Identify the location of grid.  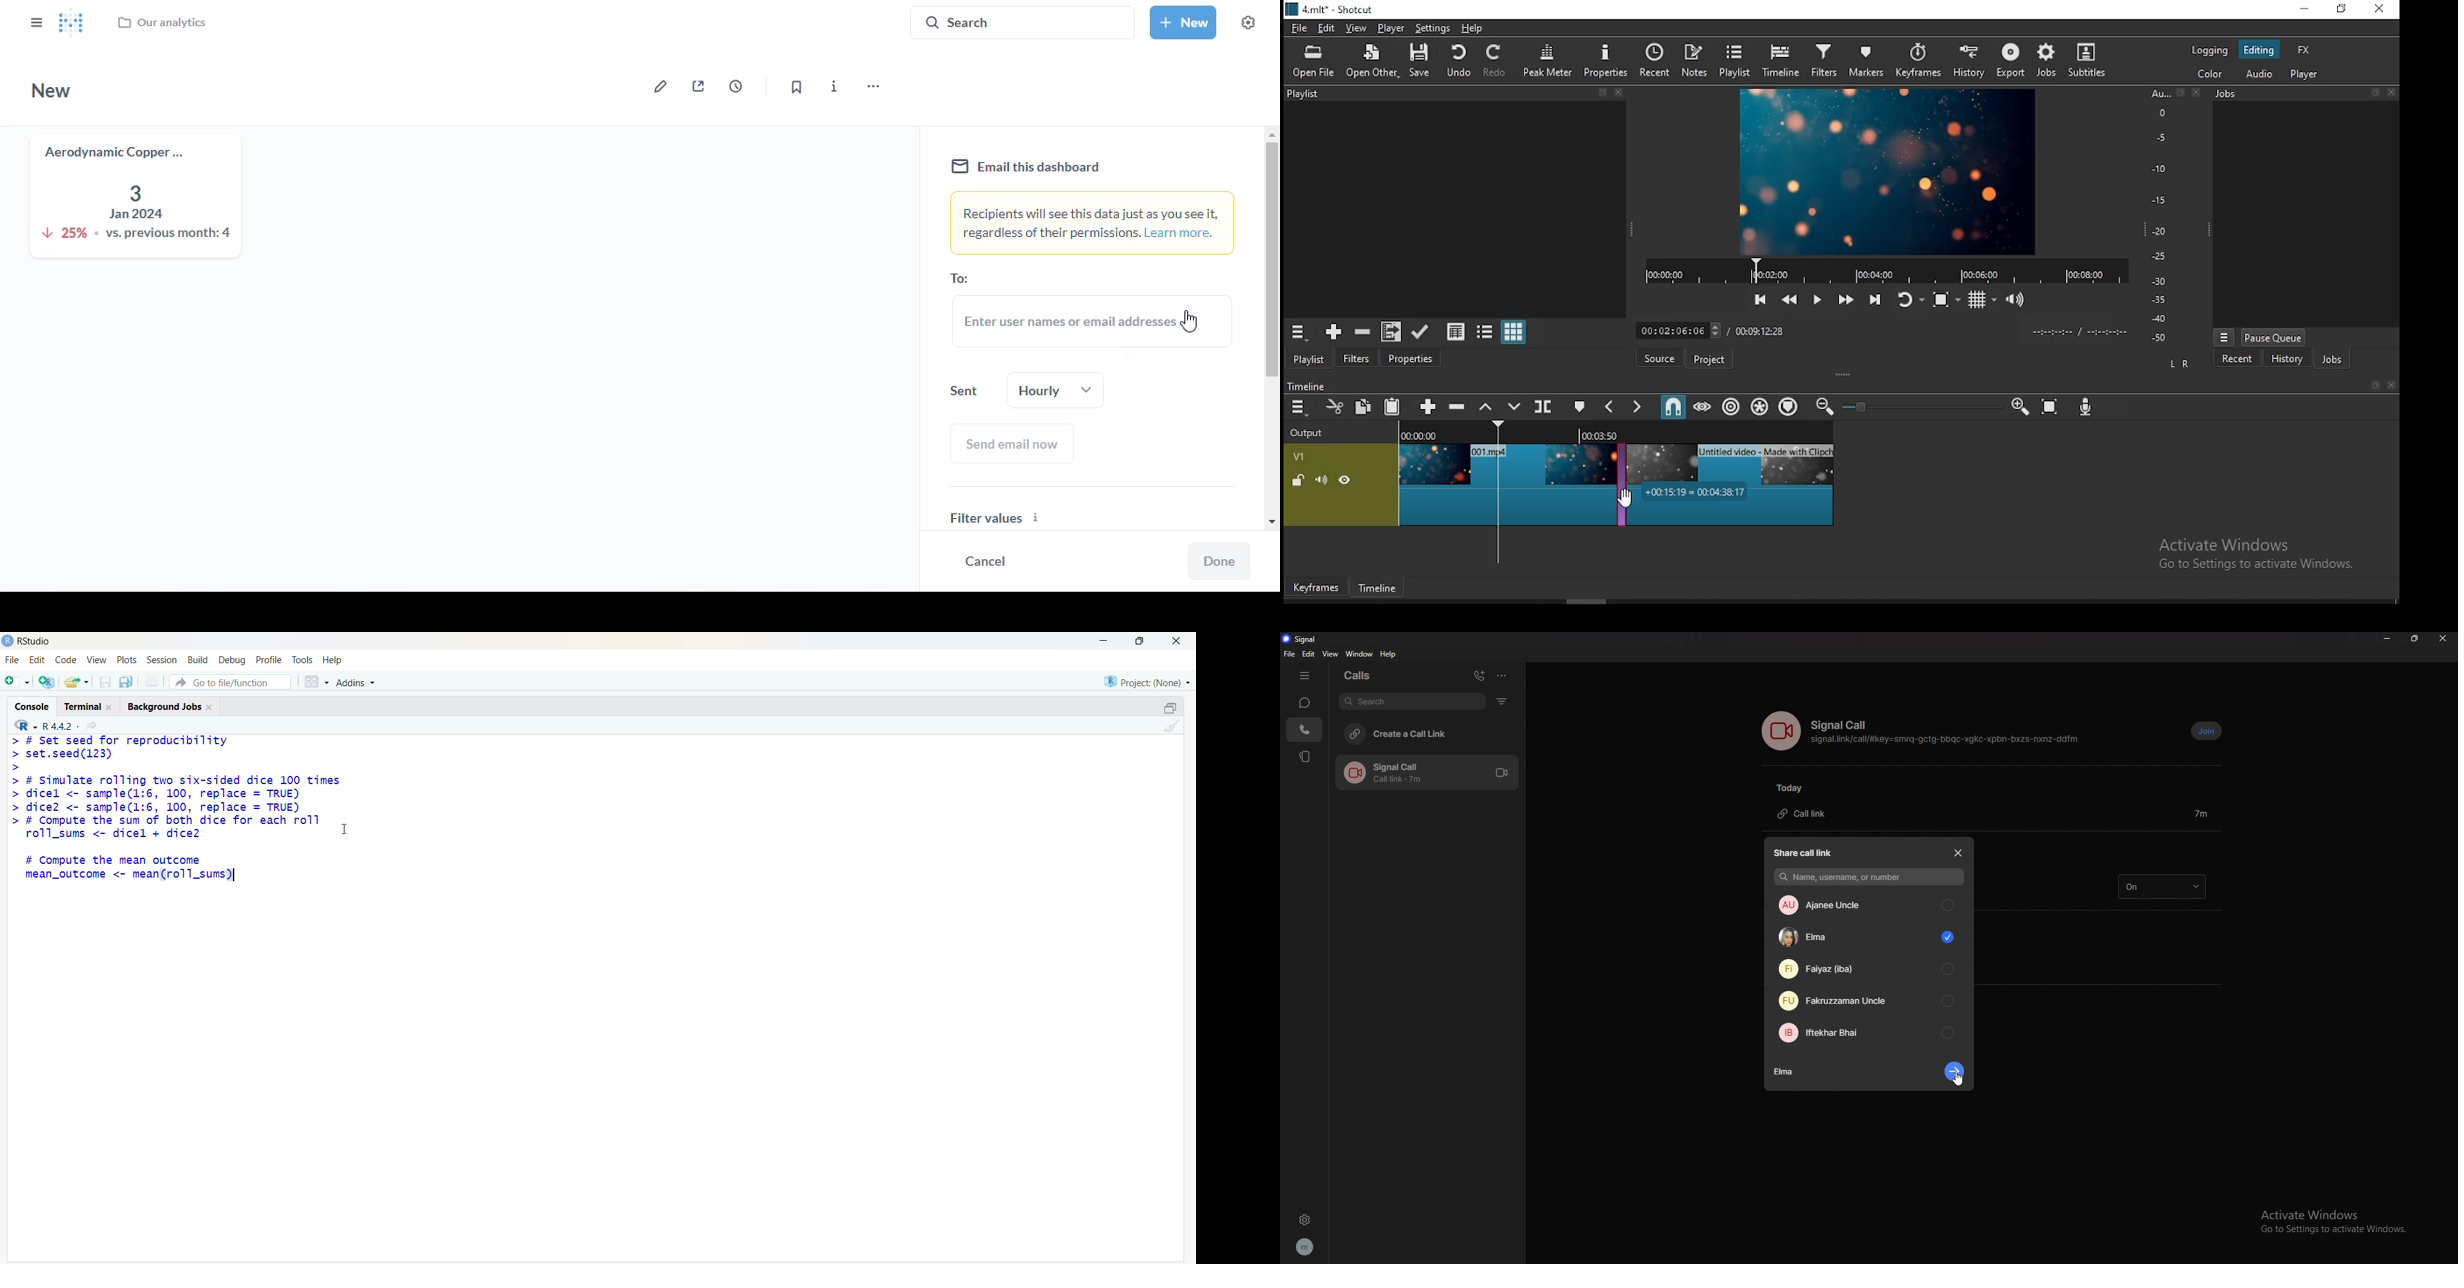
(317, 682).